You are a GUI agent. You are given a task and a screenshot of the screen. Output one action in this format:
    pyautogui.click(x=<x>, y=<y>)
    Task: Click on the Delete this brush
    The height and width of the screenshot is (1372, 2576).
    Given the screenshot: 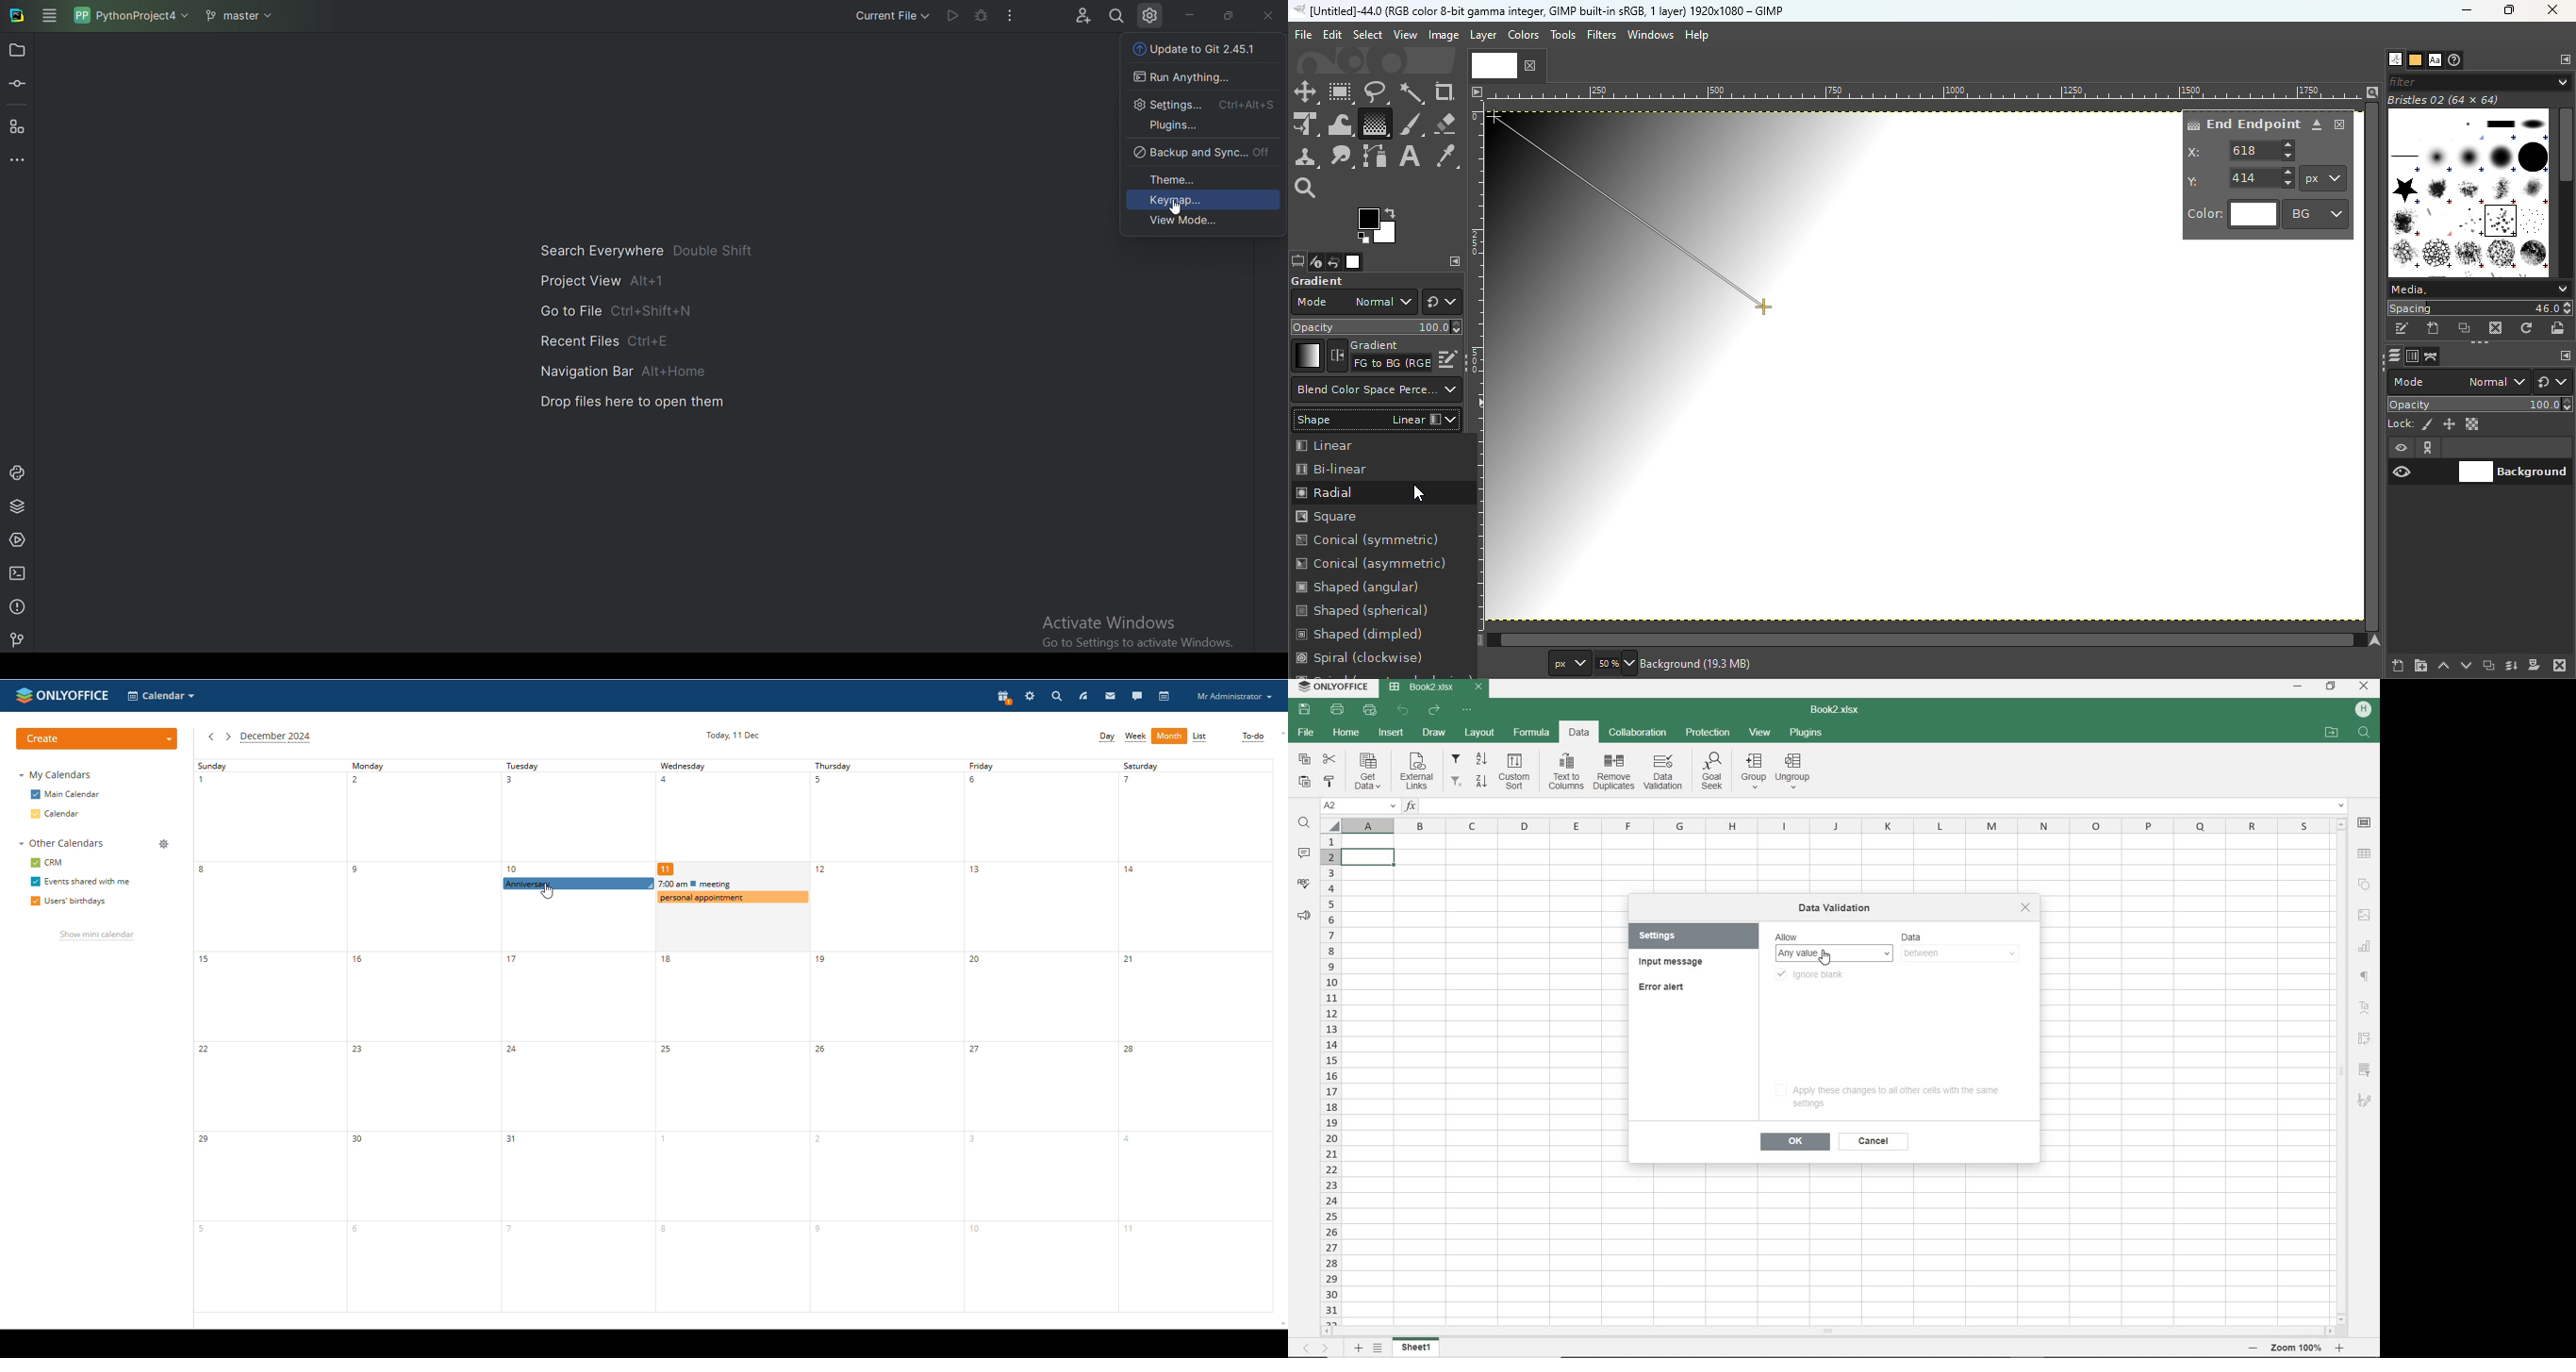 What is the action you would take?
    pyautogui.click(x=2497, y=327)
    